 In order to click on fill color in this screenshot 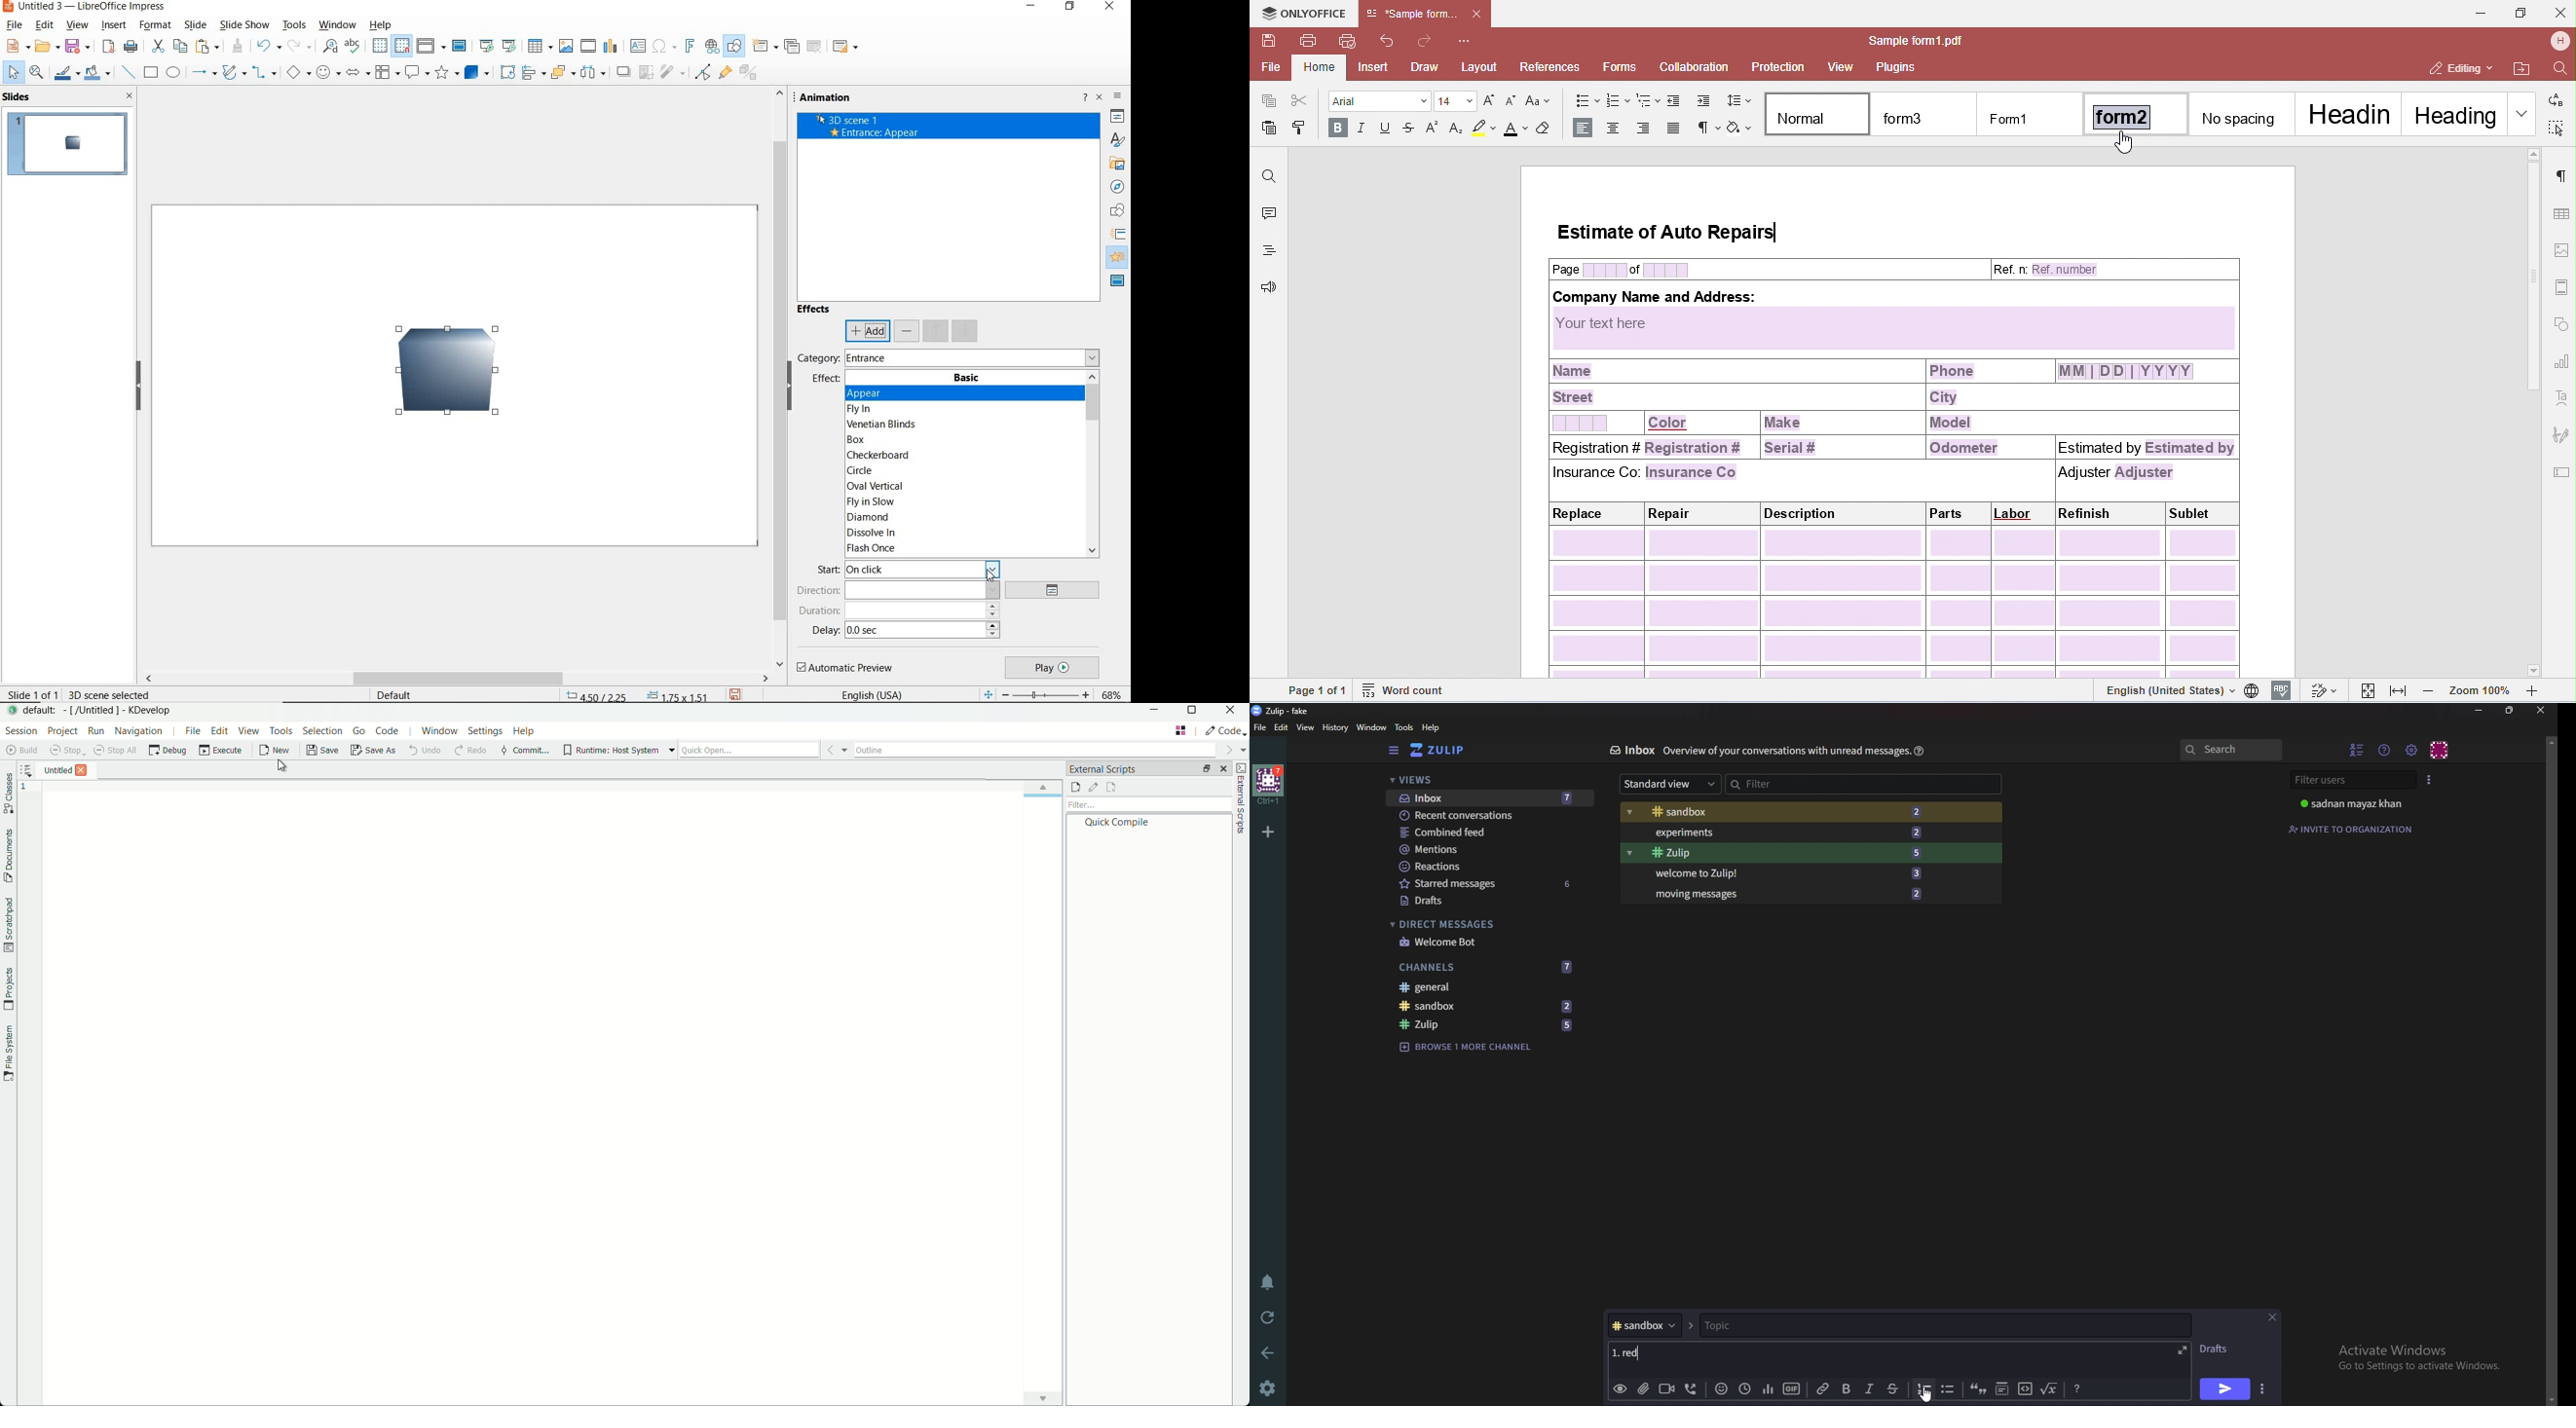, I will do `click(97, 73)`.